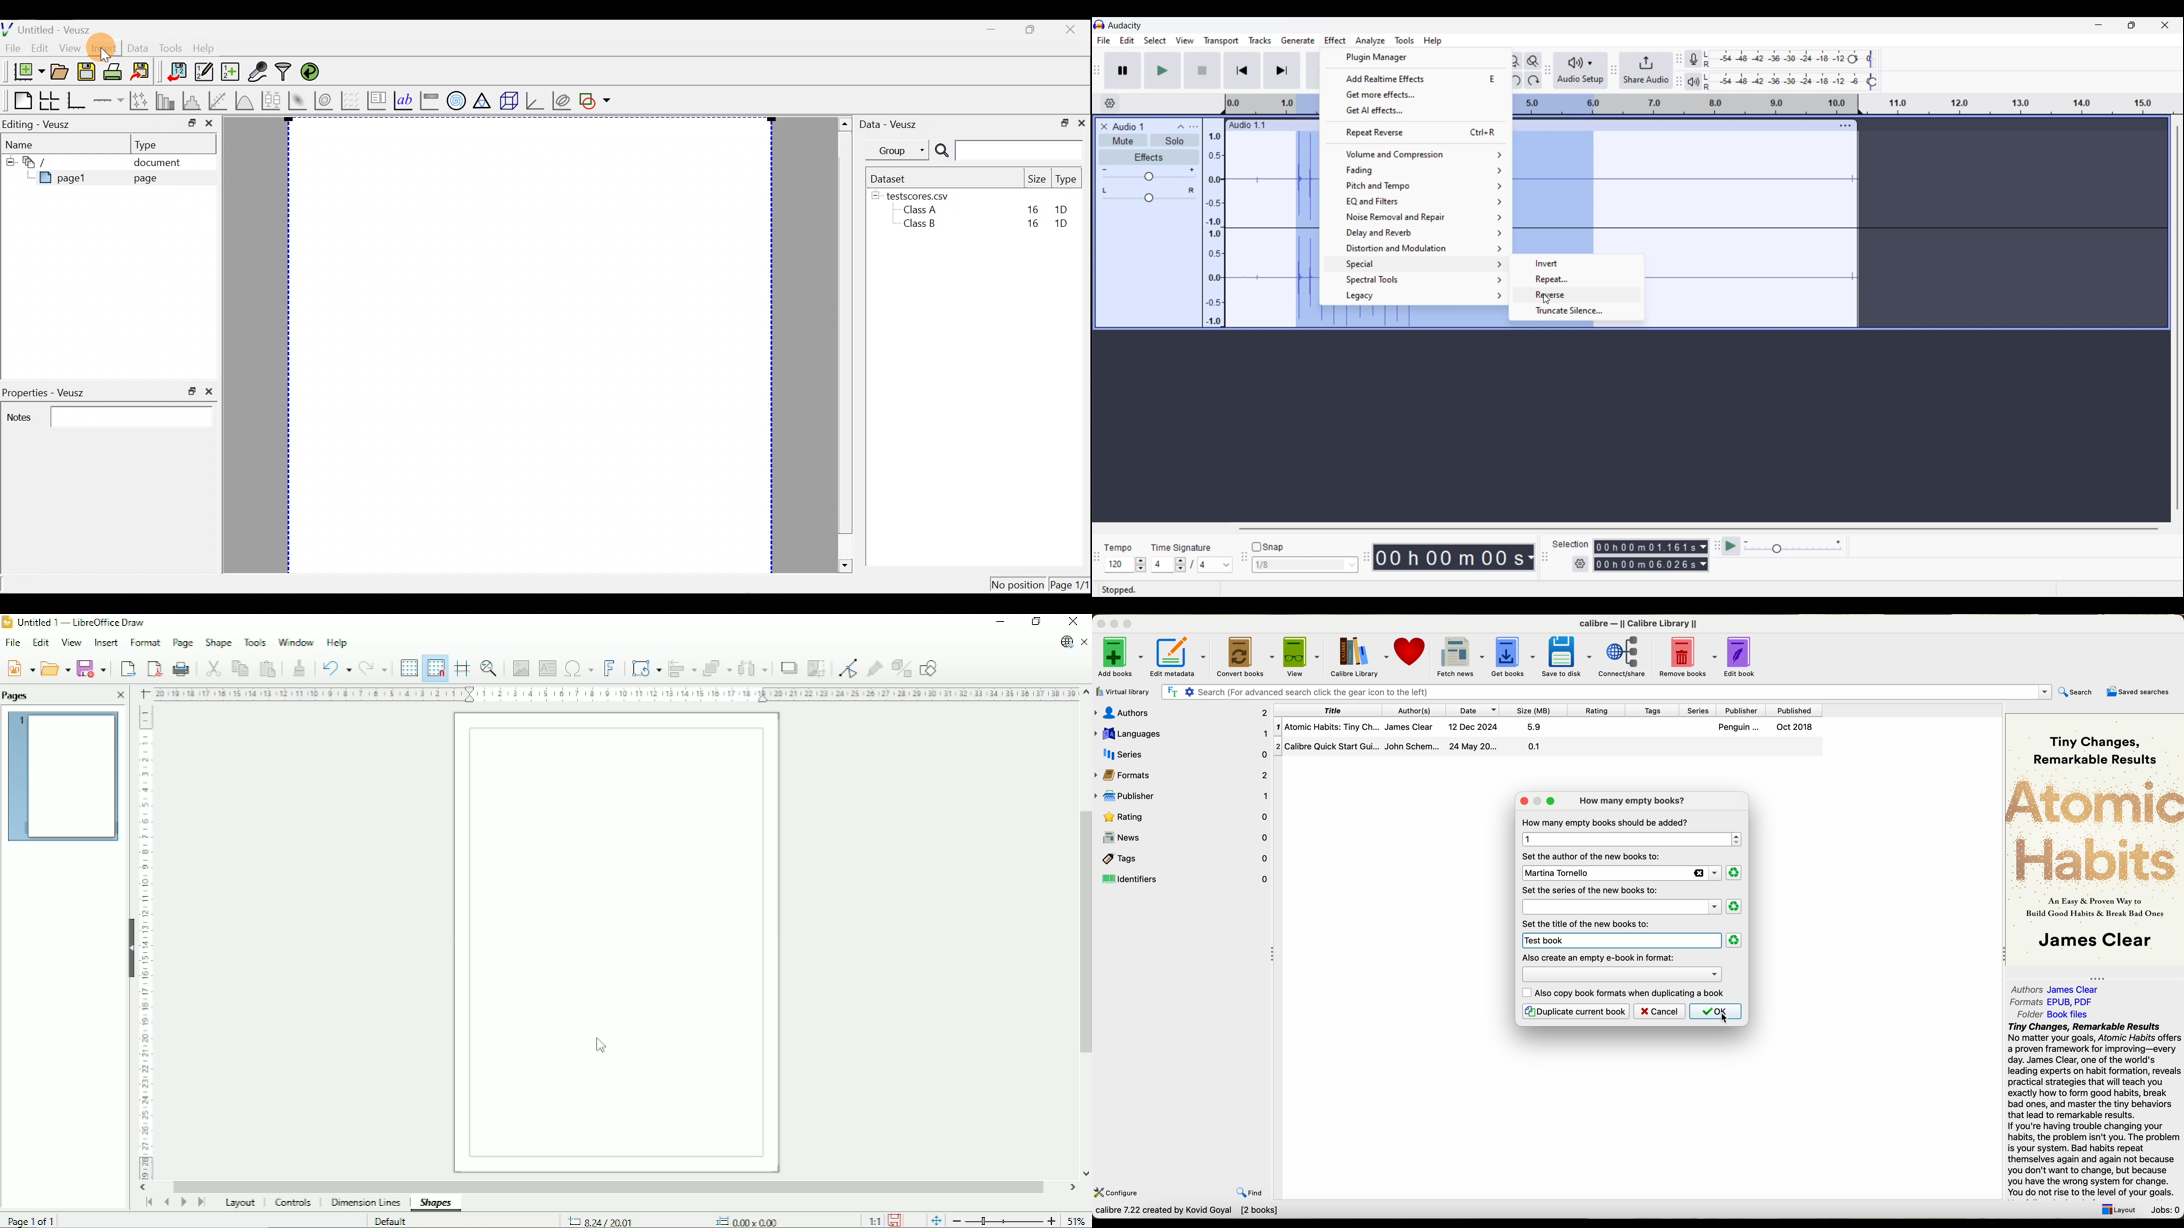  I want to click on Shadow, so click(787, 669).